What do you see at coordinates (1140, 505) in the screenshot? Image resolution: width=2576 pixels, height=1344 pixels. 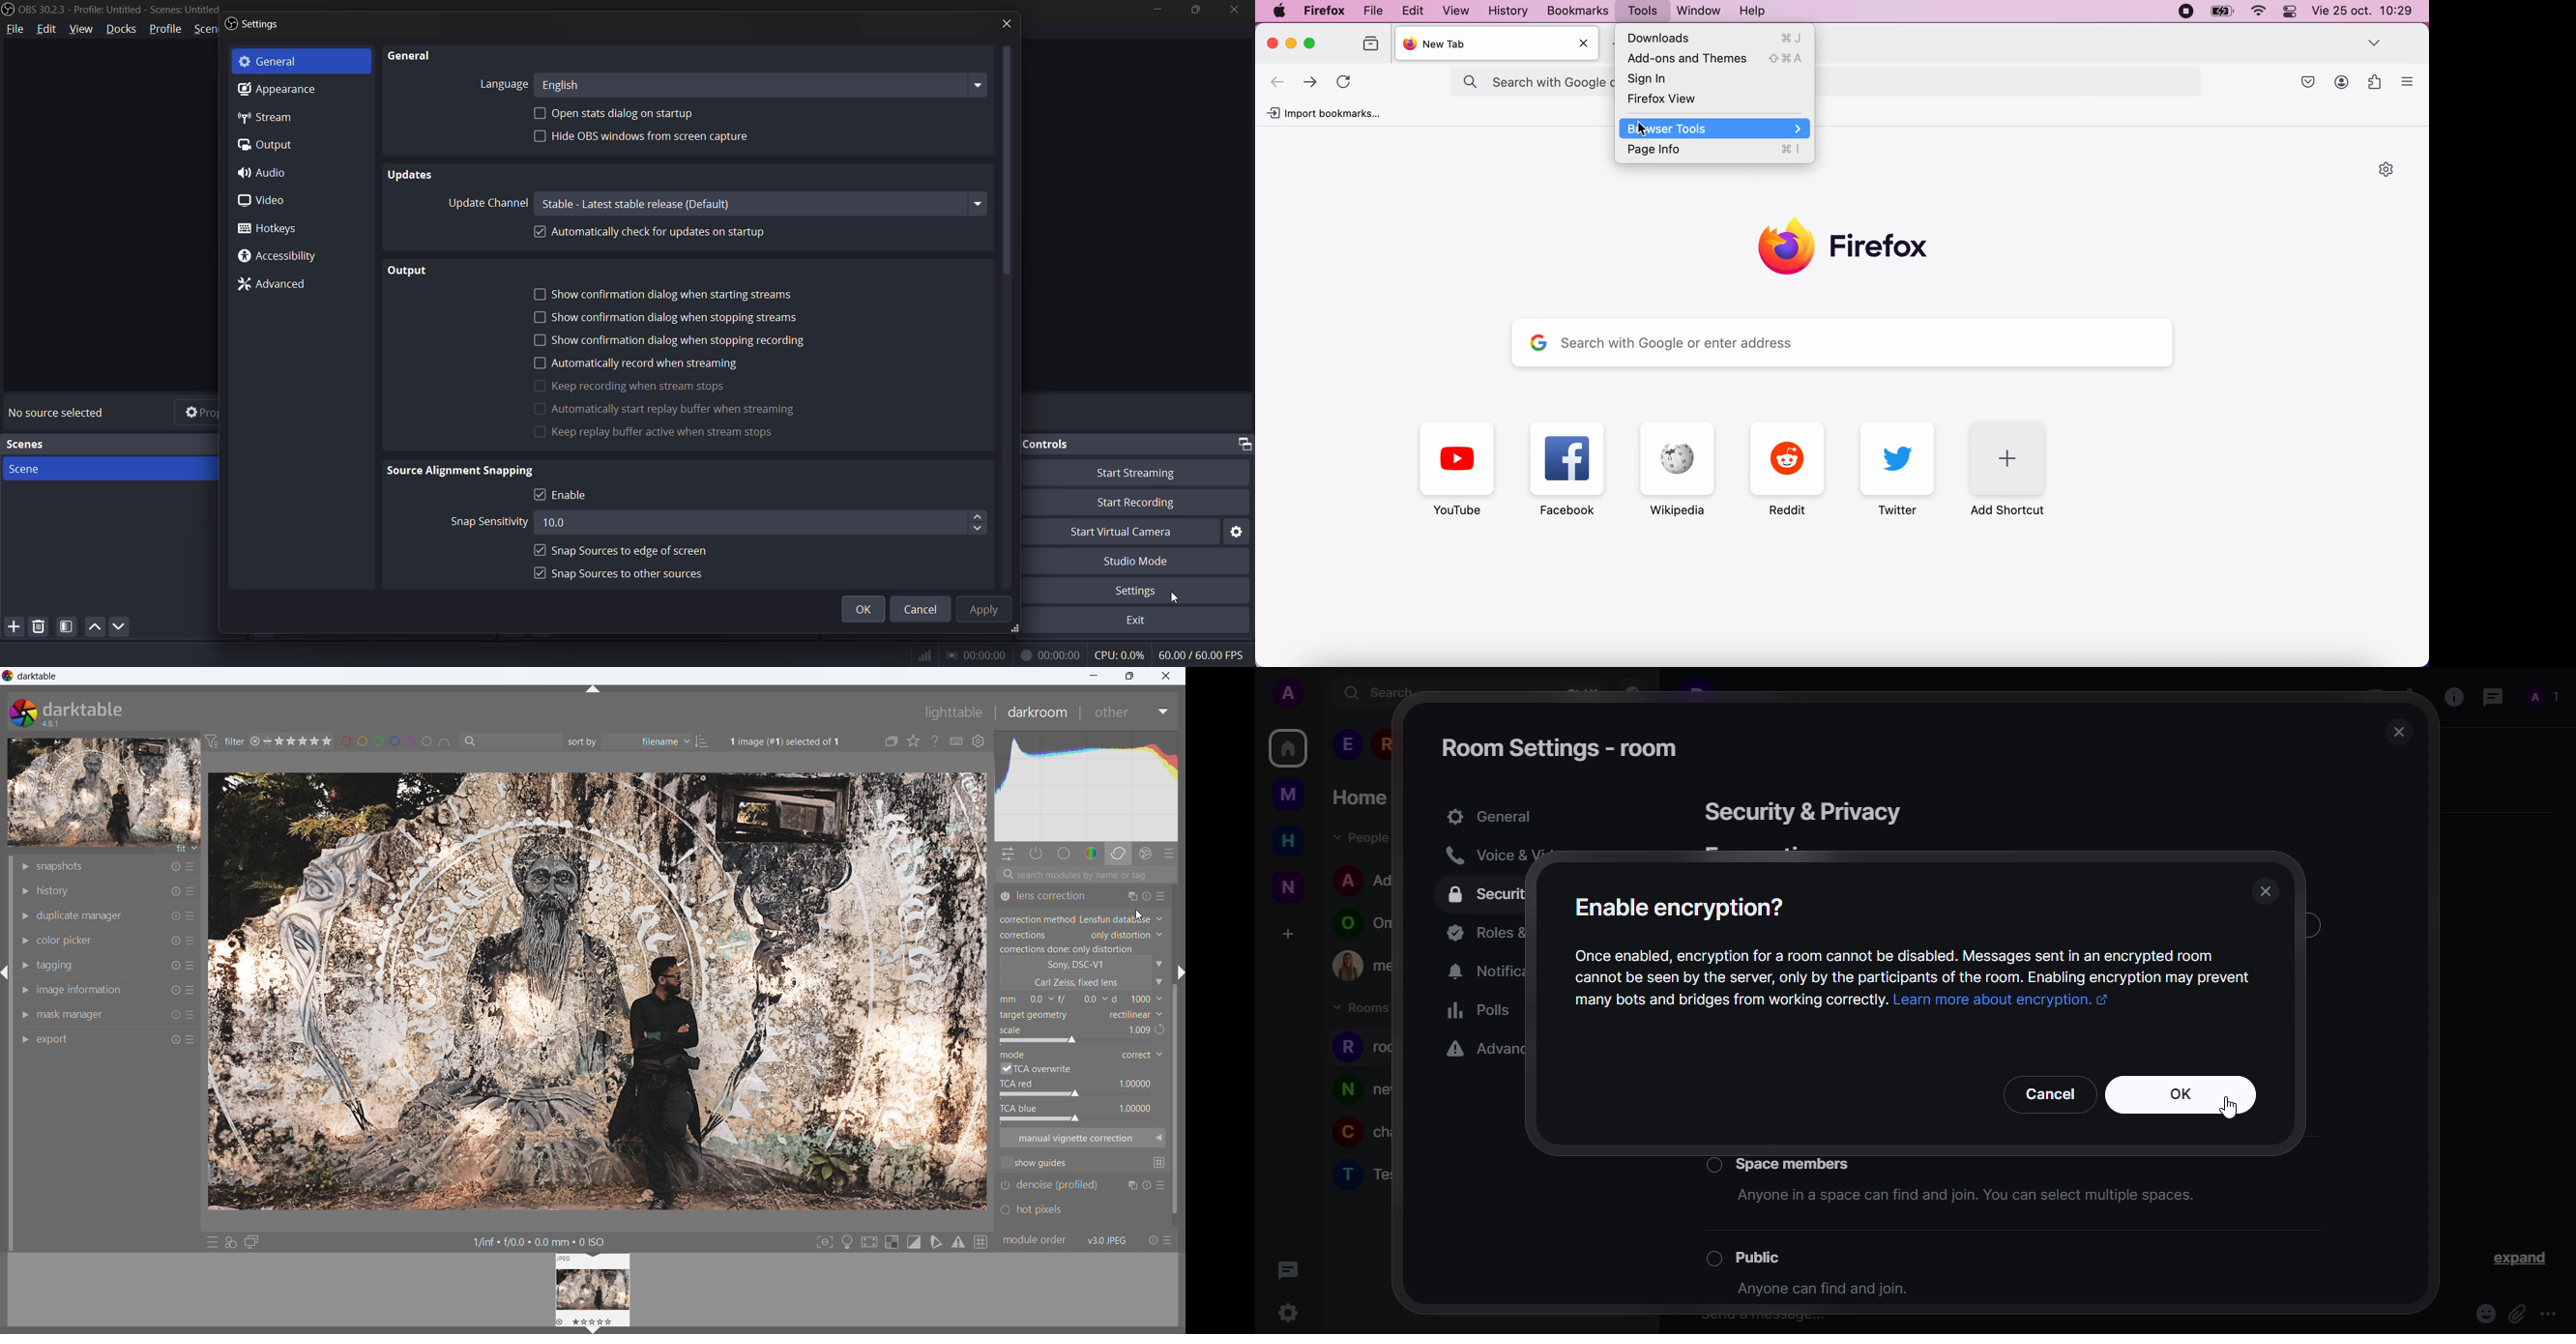 I see `start recording` at bounding box center [1140, 505].